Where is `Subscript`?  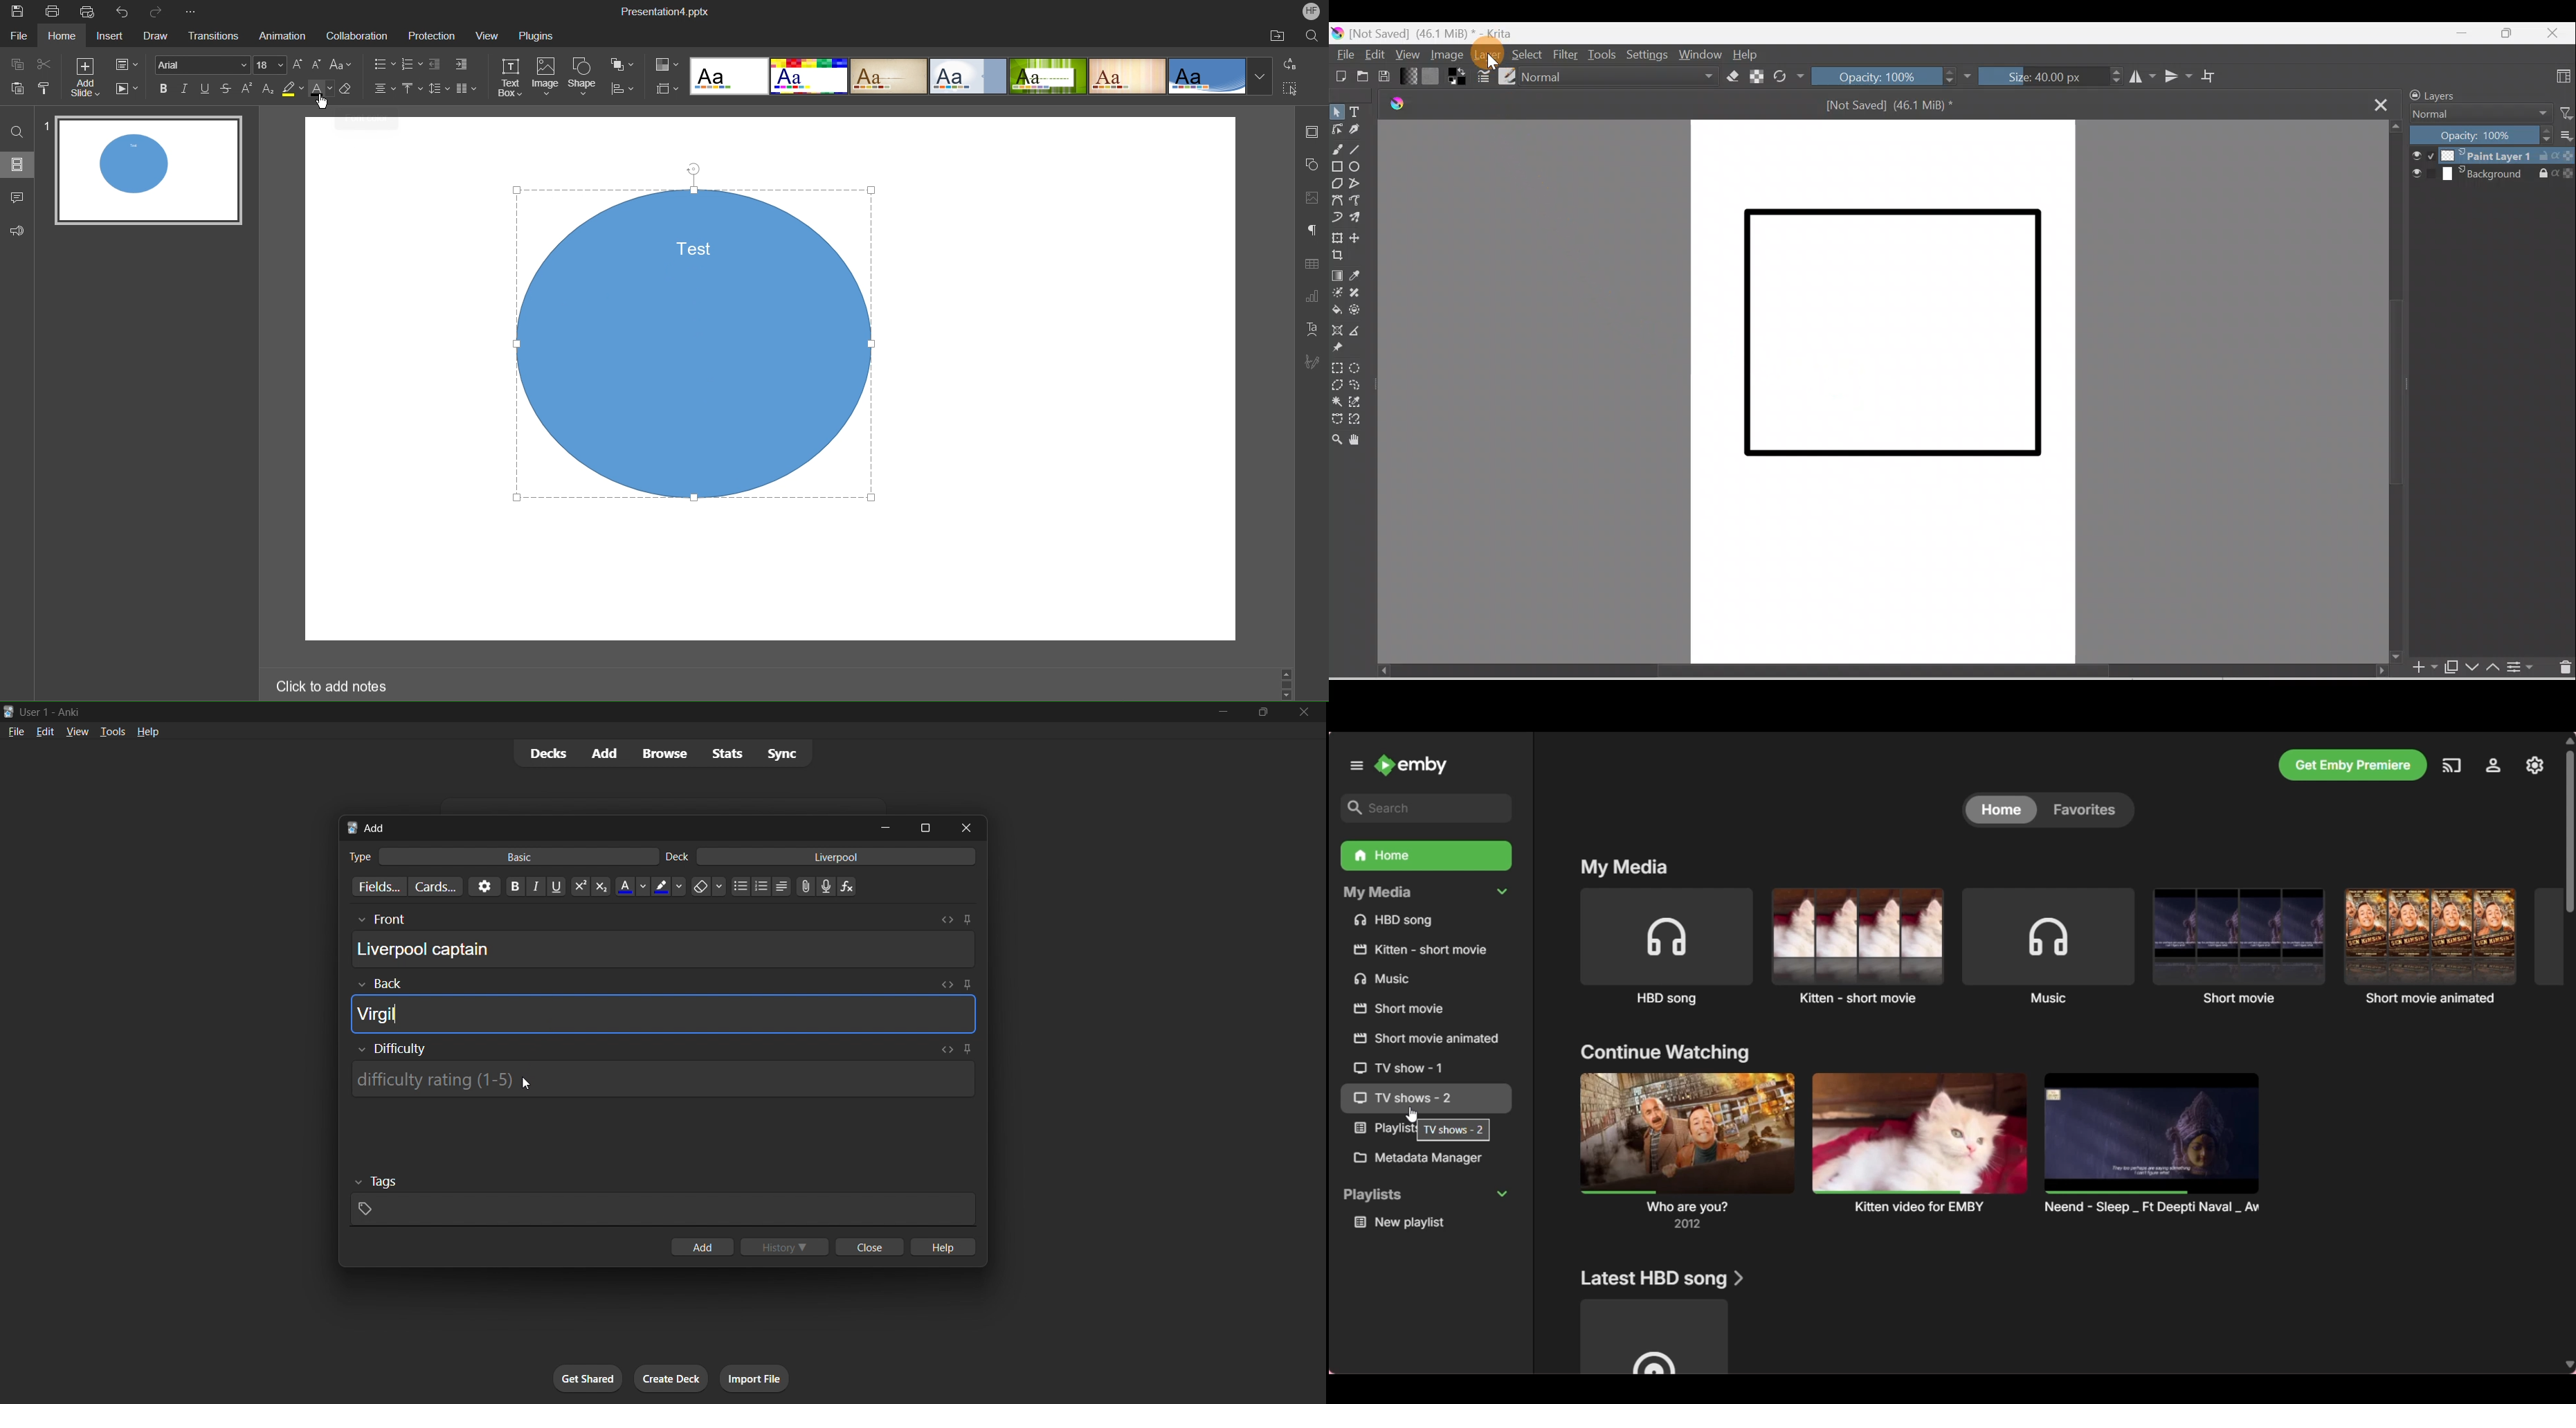
Subscript is located at coordinates (269, 90).